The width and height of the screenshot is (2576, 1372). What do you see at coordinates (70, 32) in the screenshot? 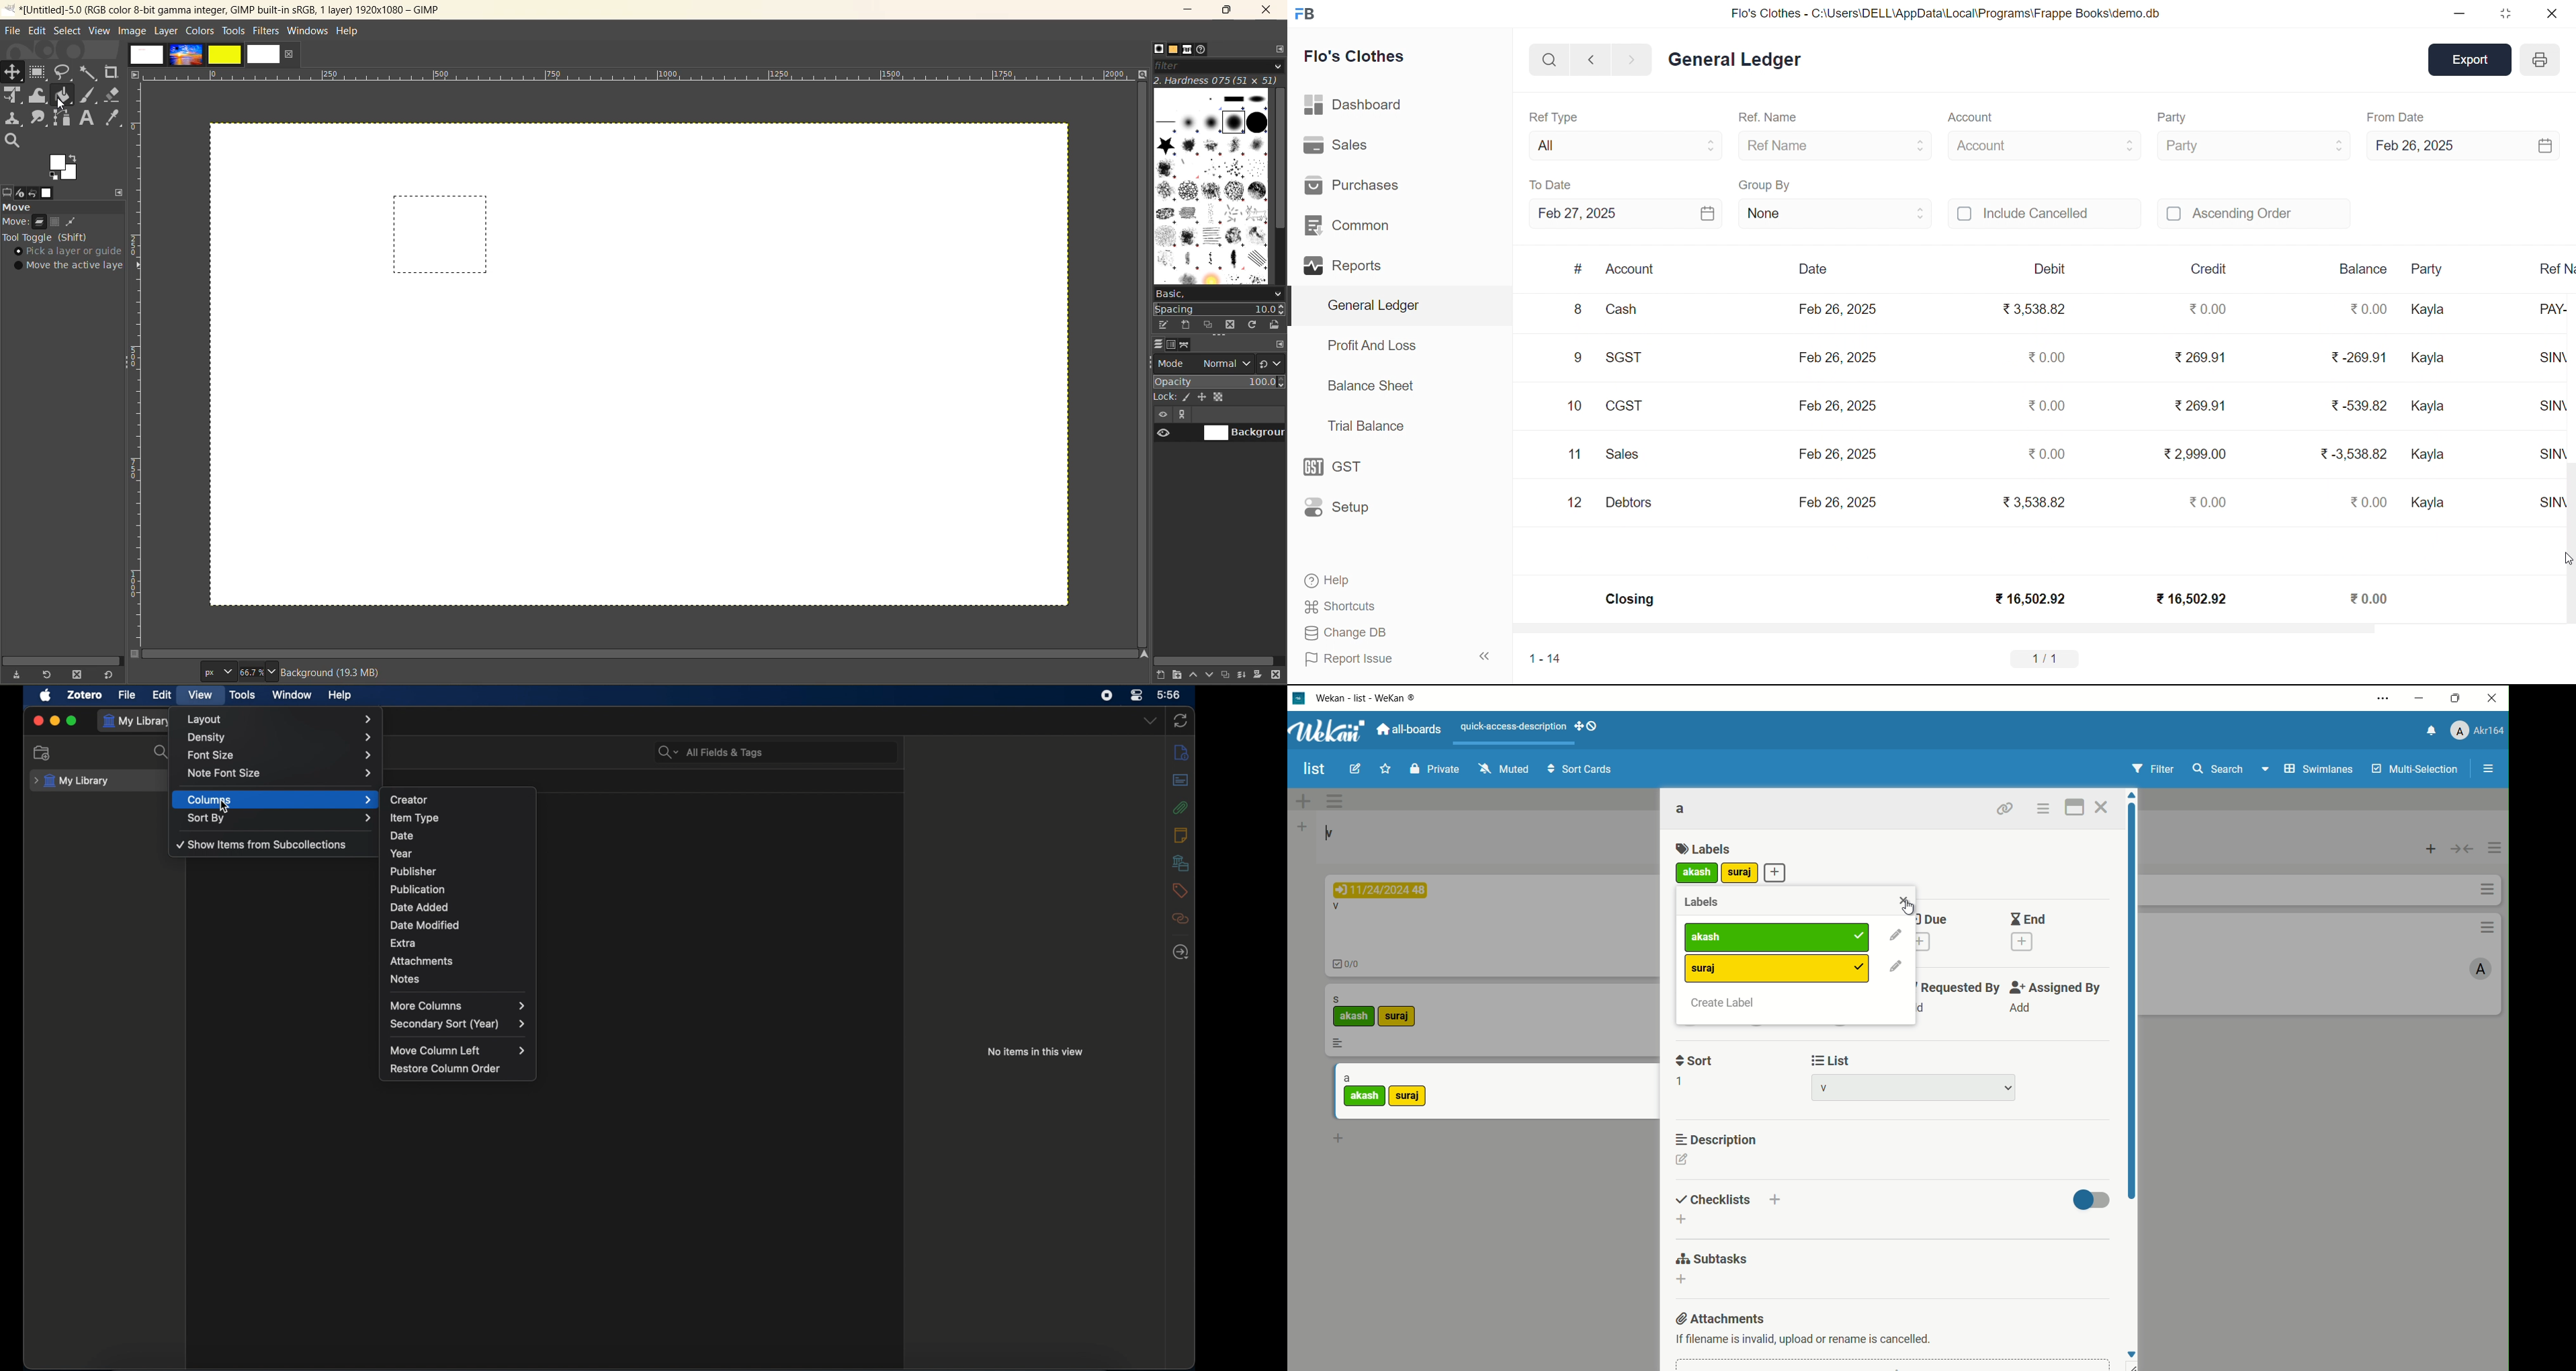
I see `select` at bounding box center [70, 32].